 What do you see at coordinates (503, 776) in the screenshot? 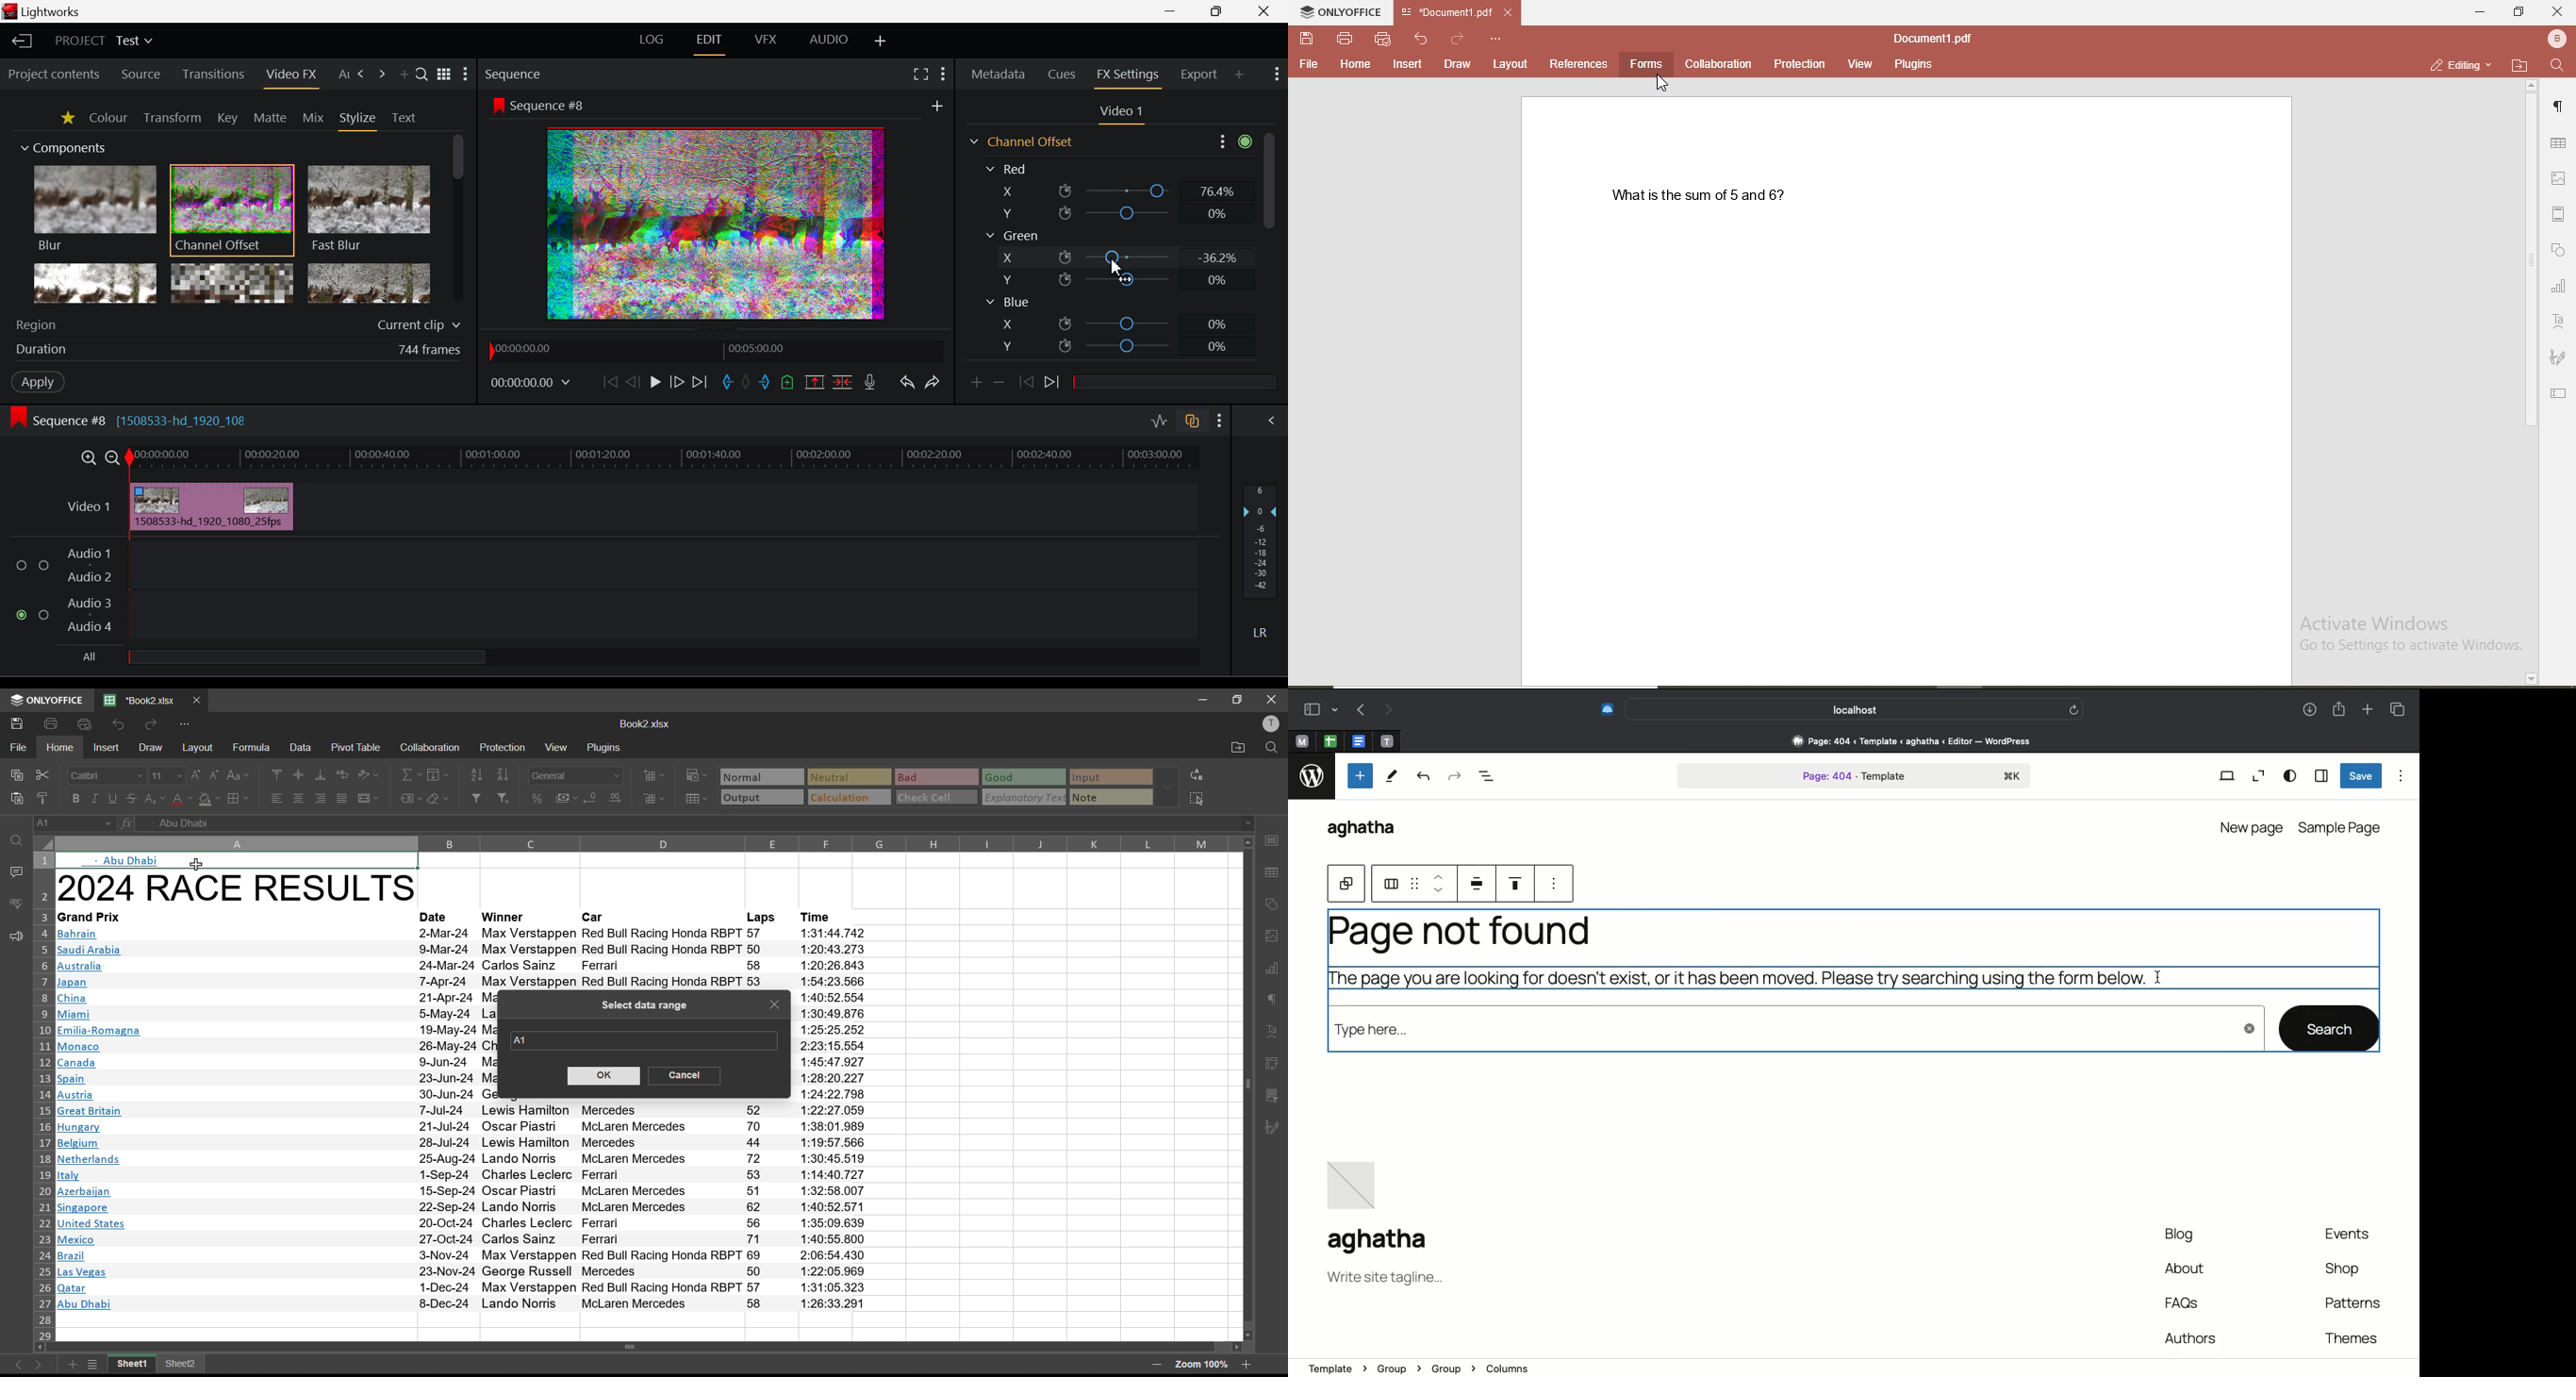
I see `sort descending` at bounding box center [503, 776].